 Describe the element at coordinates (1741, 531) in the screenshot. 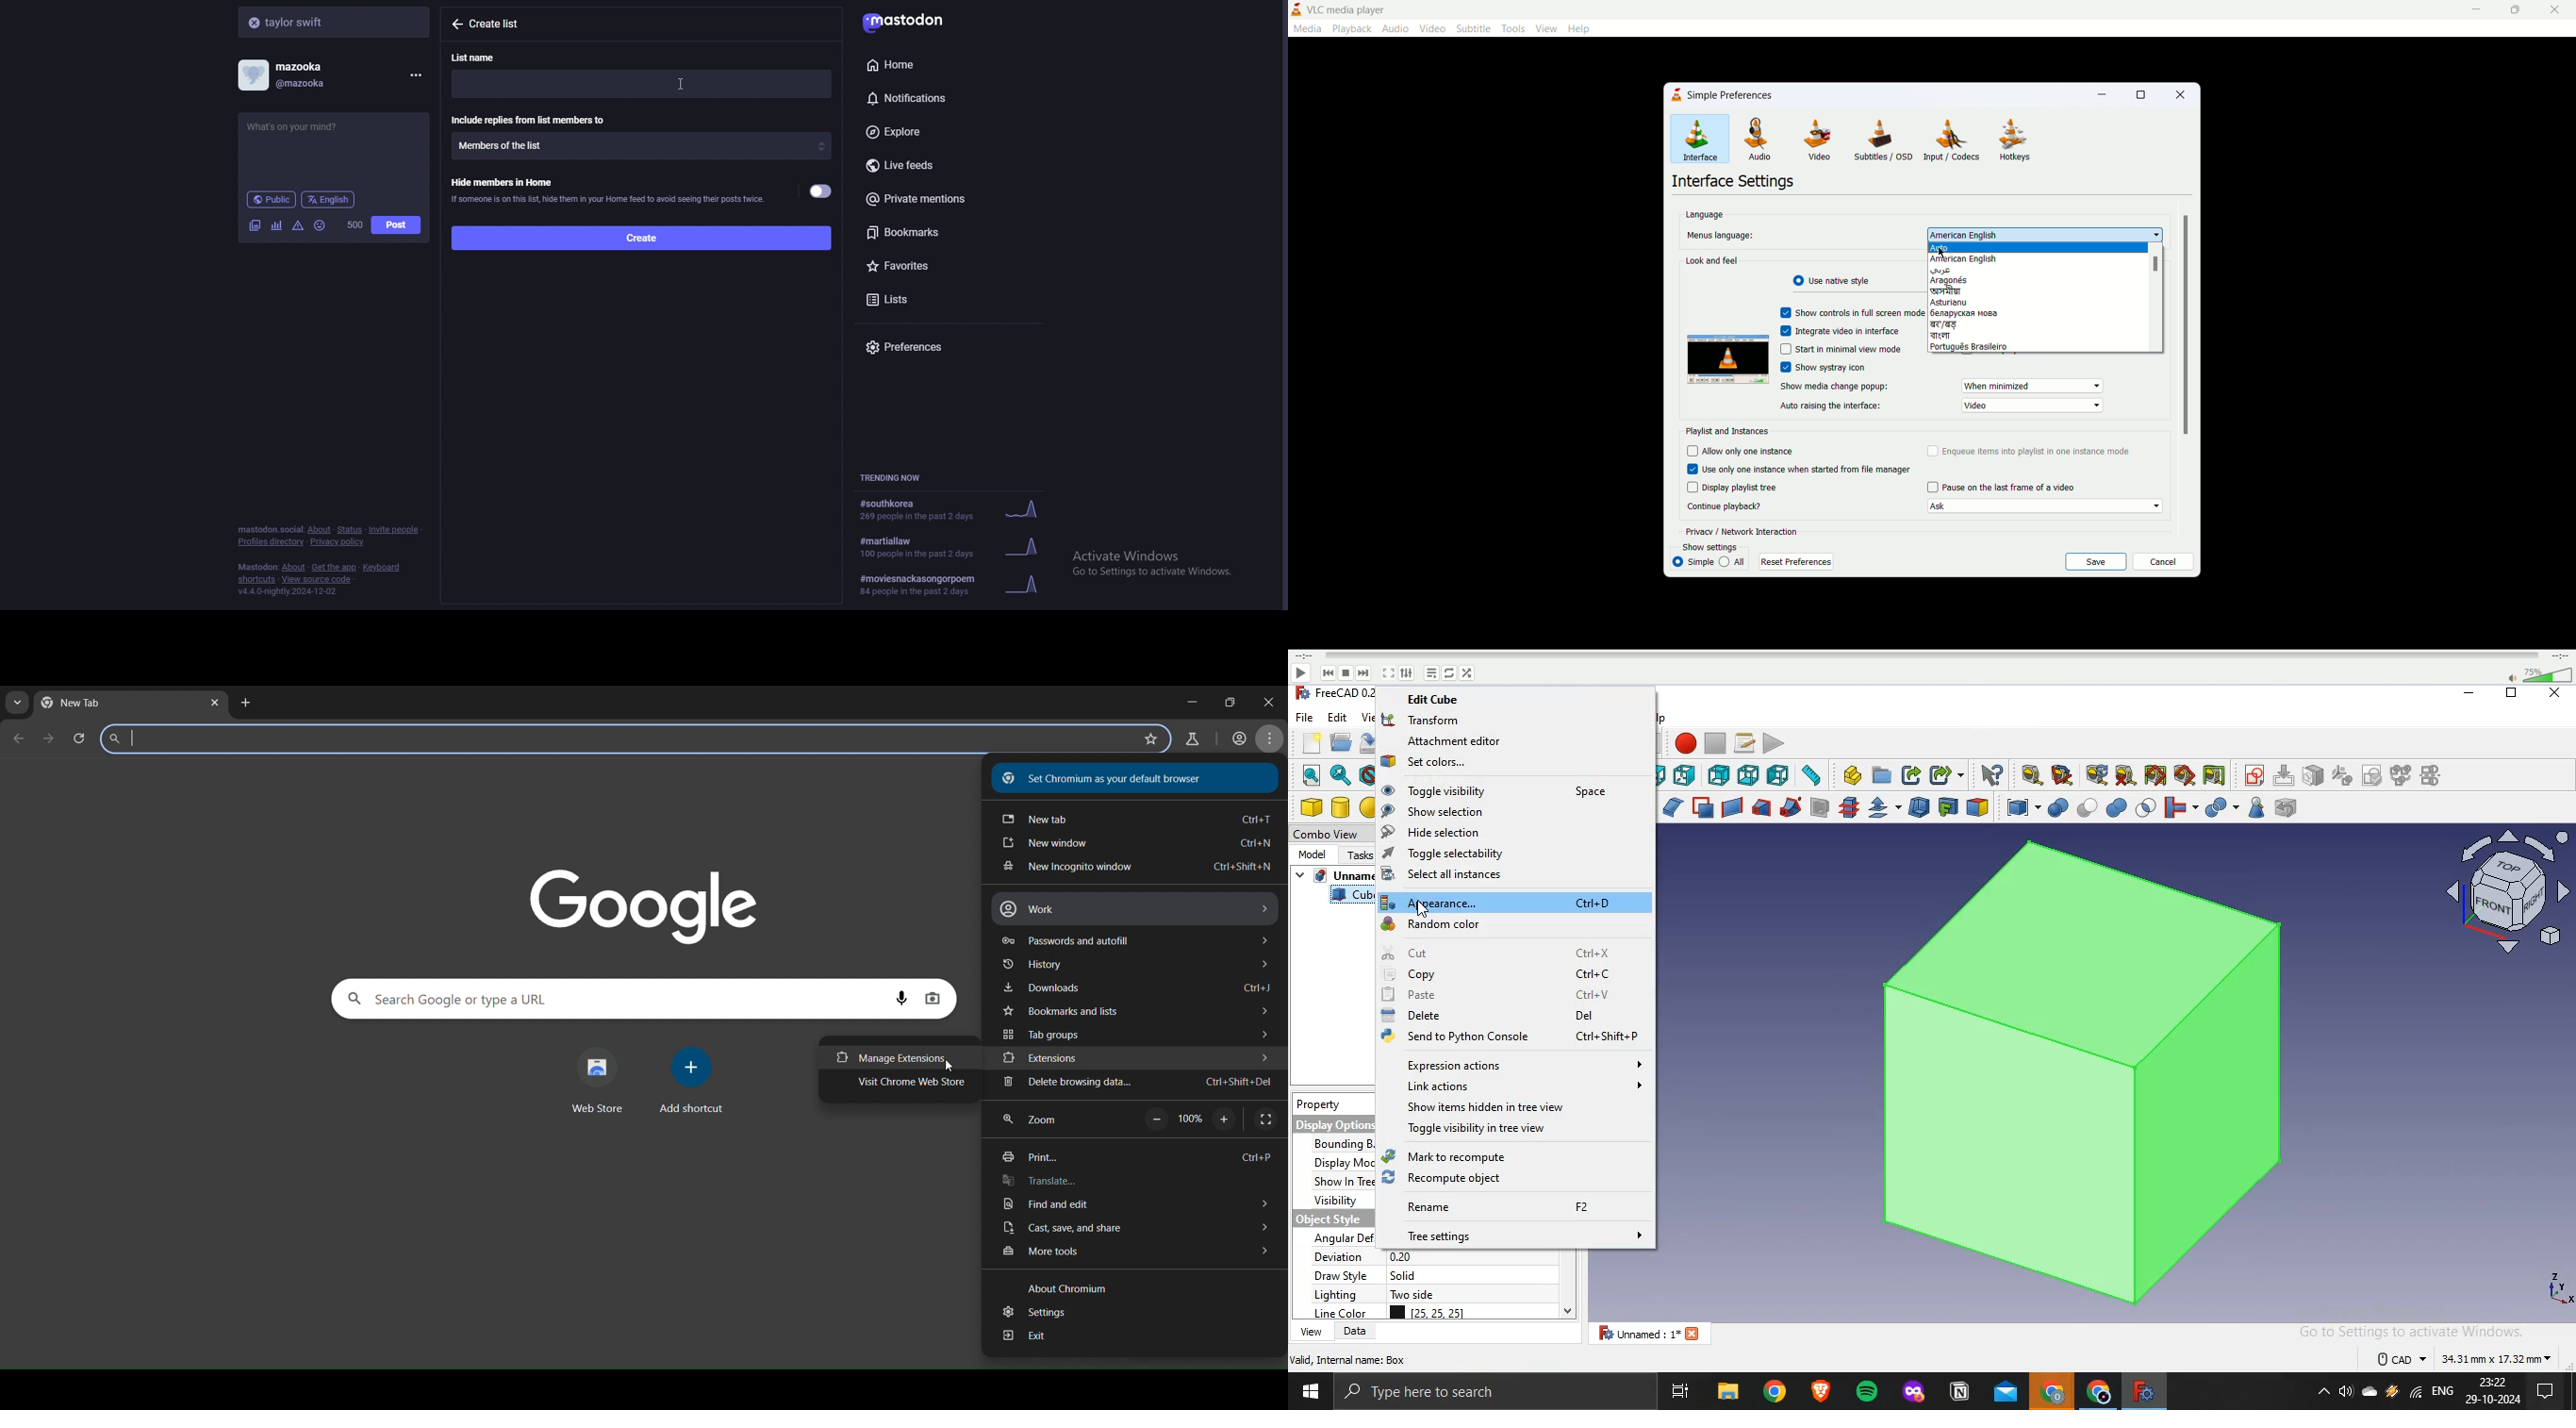

I see `privacy/network` at that location.